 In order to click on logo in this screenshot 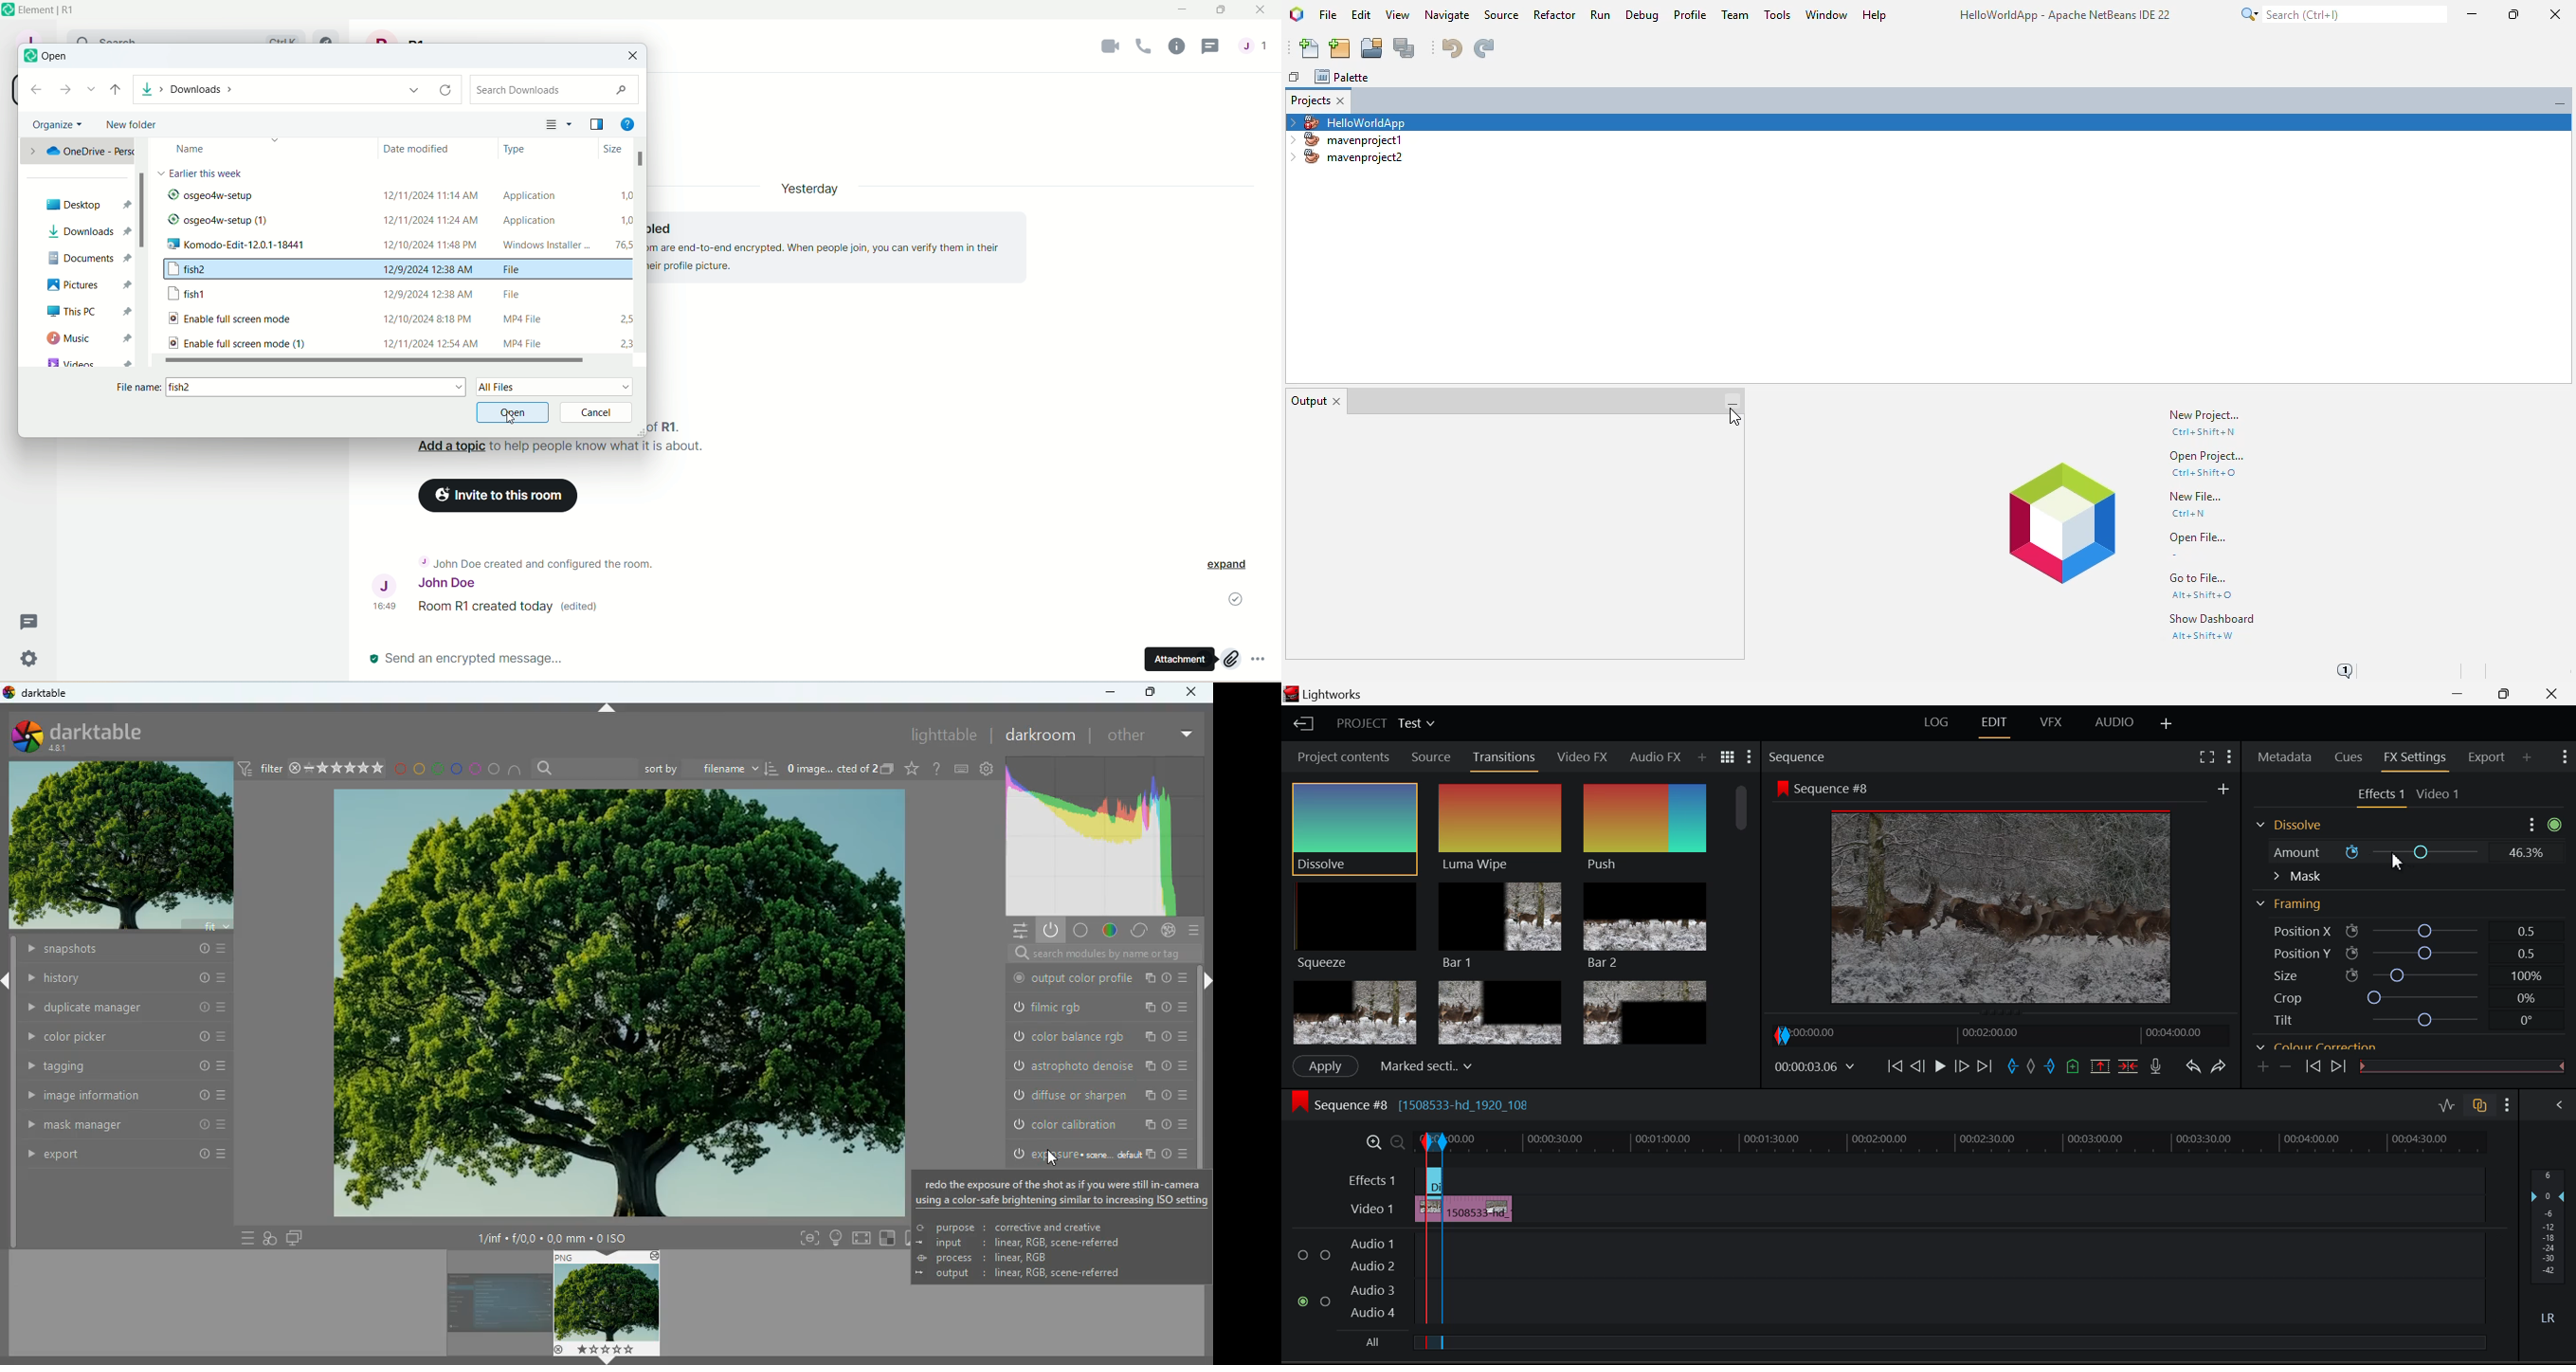, I will do `click(8, 10)`.